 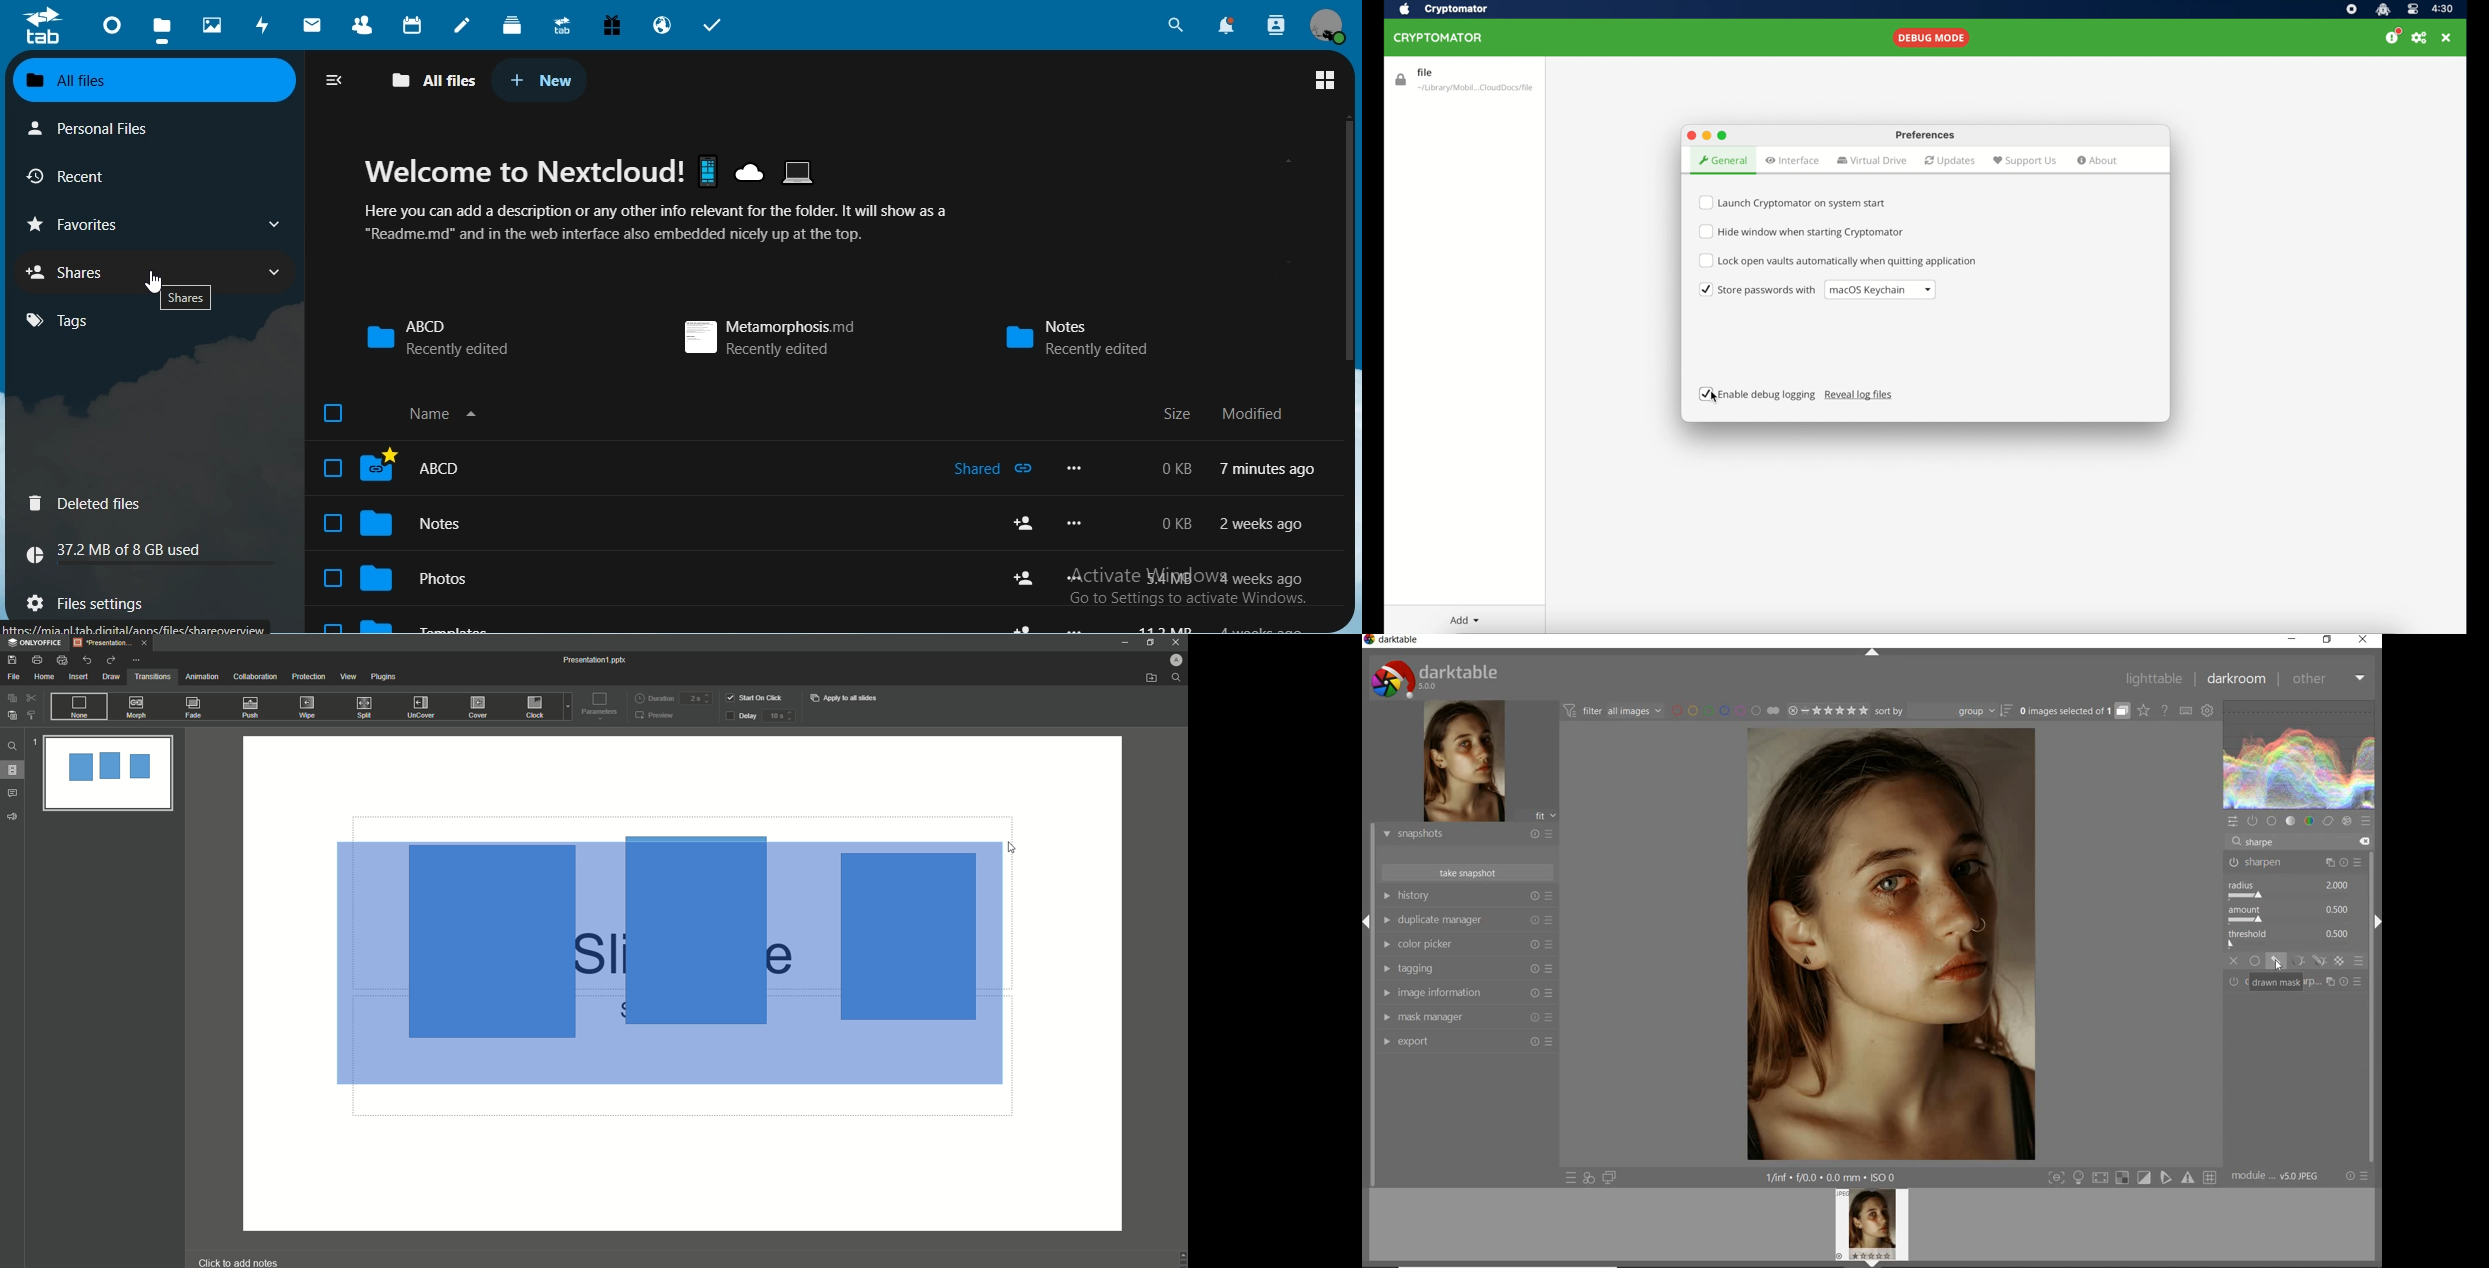 What do you see at coordinates (12, 715) in the screenshot?
I see `Paste` at bounding box center [12, 715].